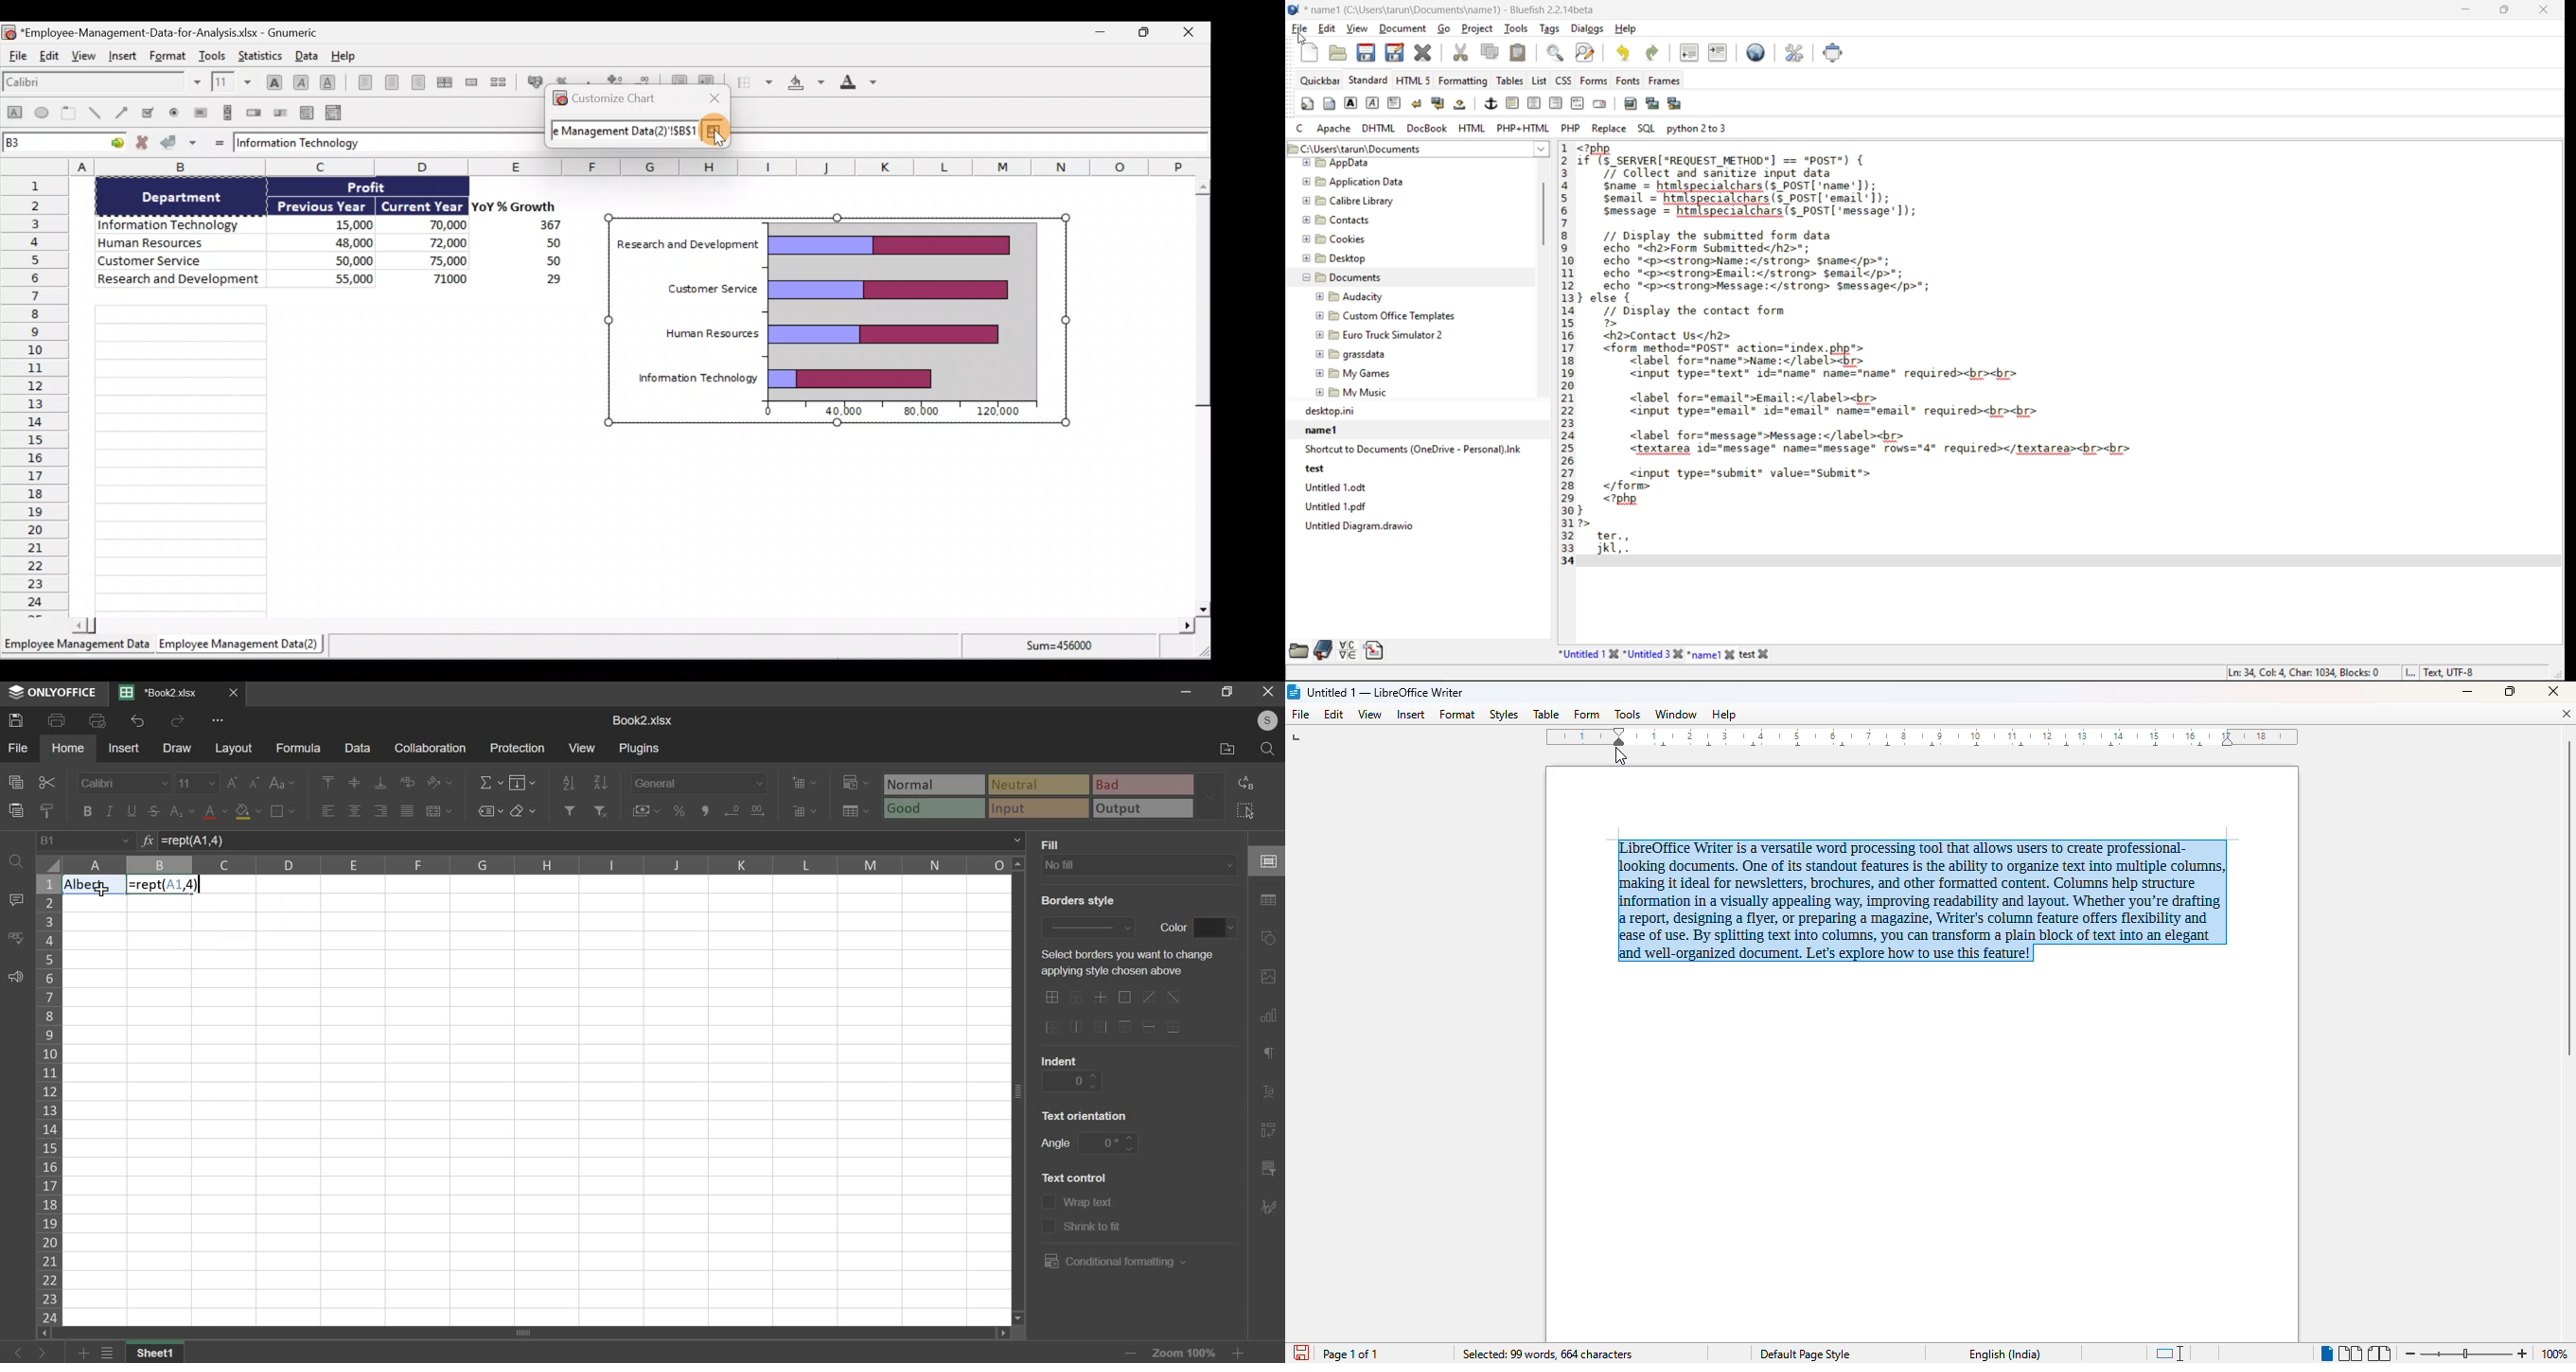  Describe the element at coordinates (328, 80) in the screenshot. I see `Underline` at that location.